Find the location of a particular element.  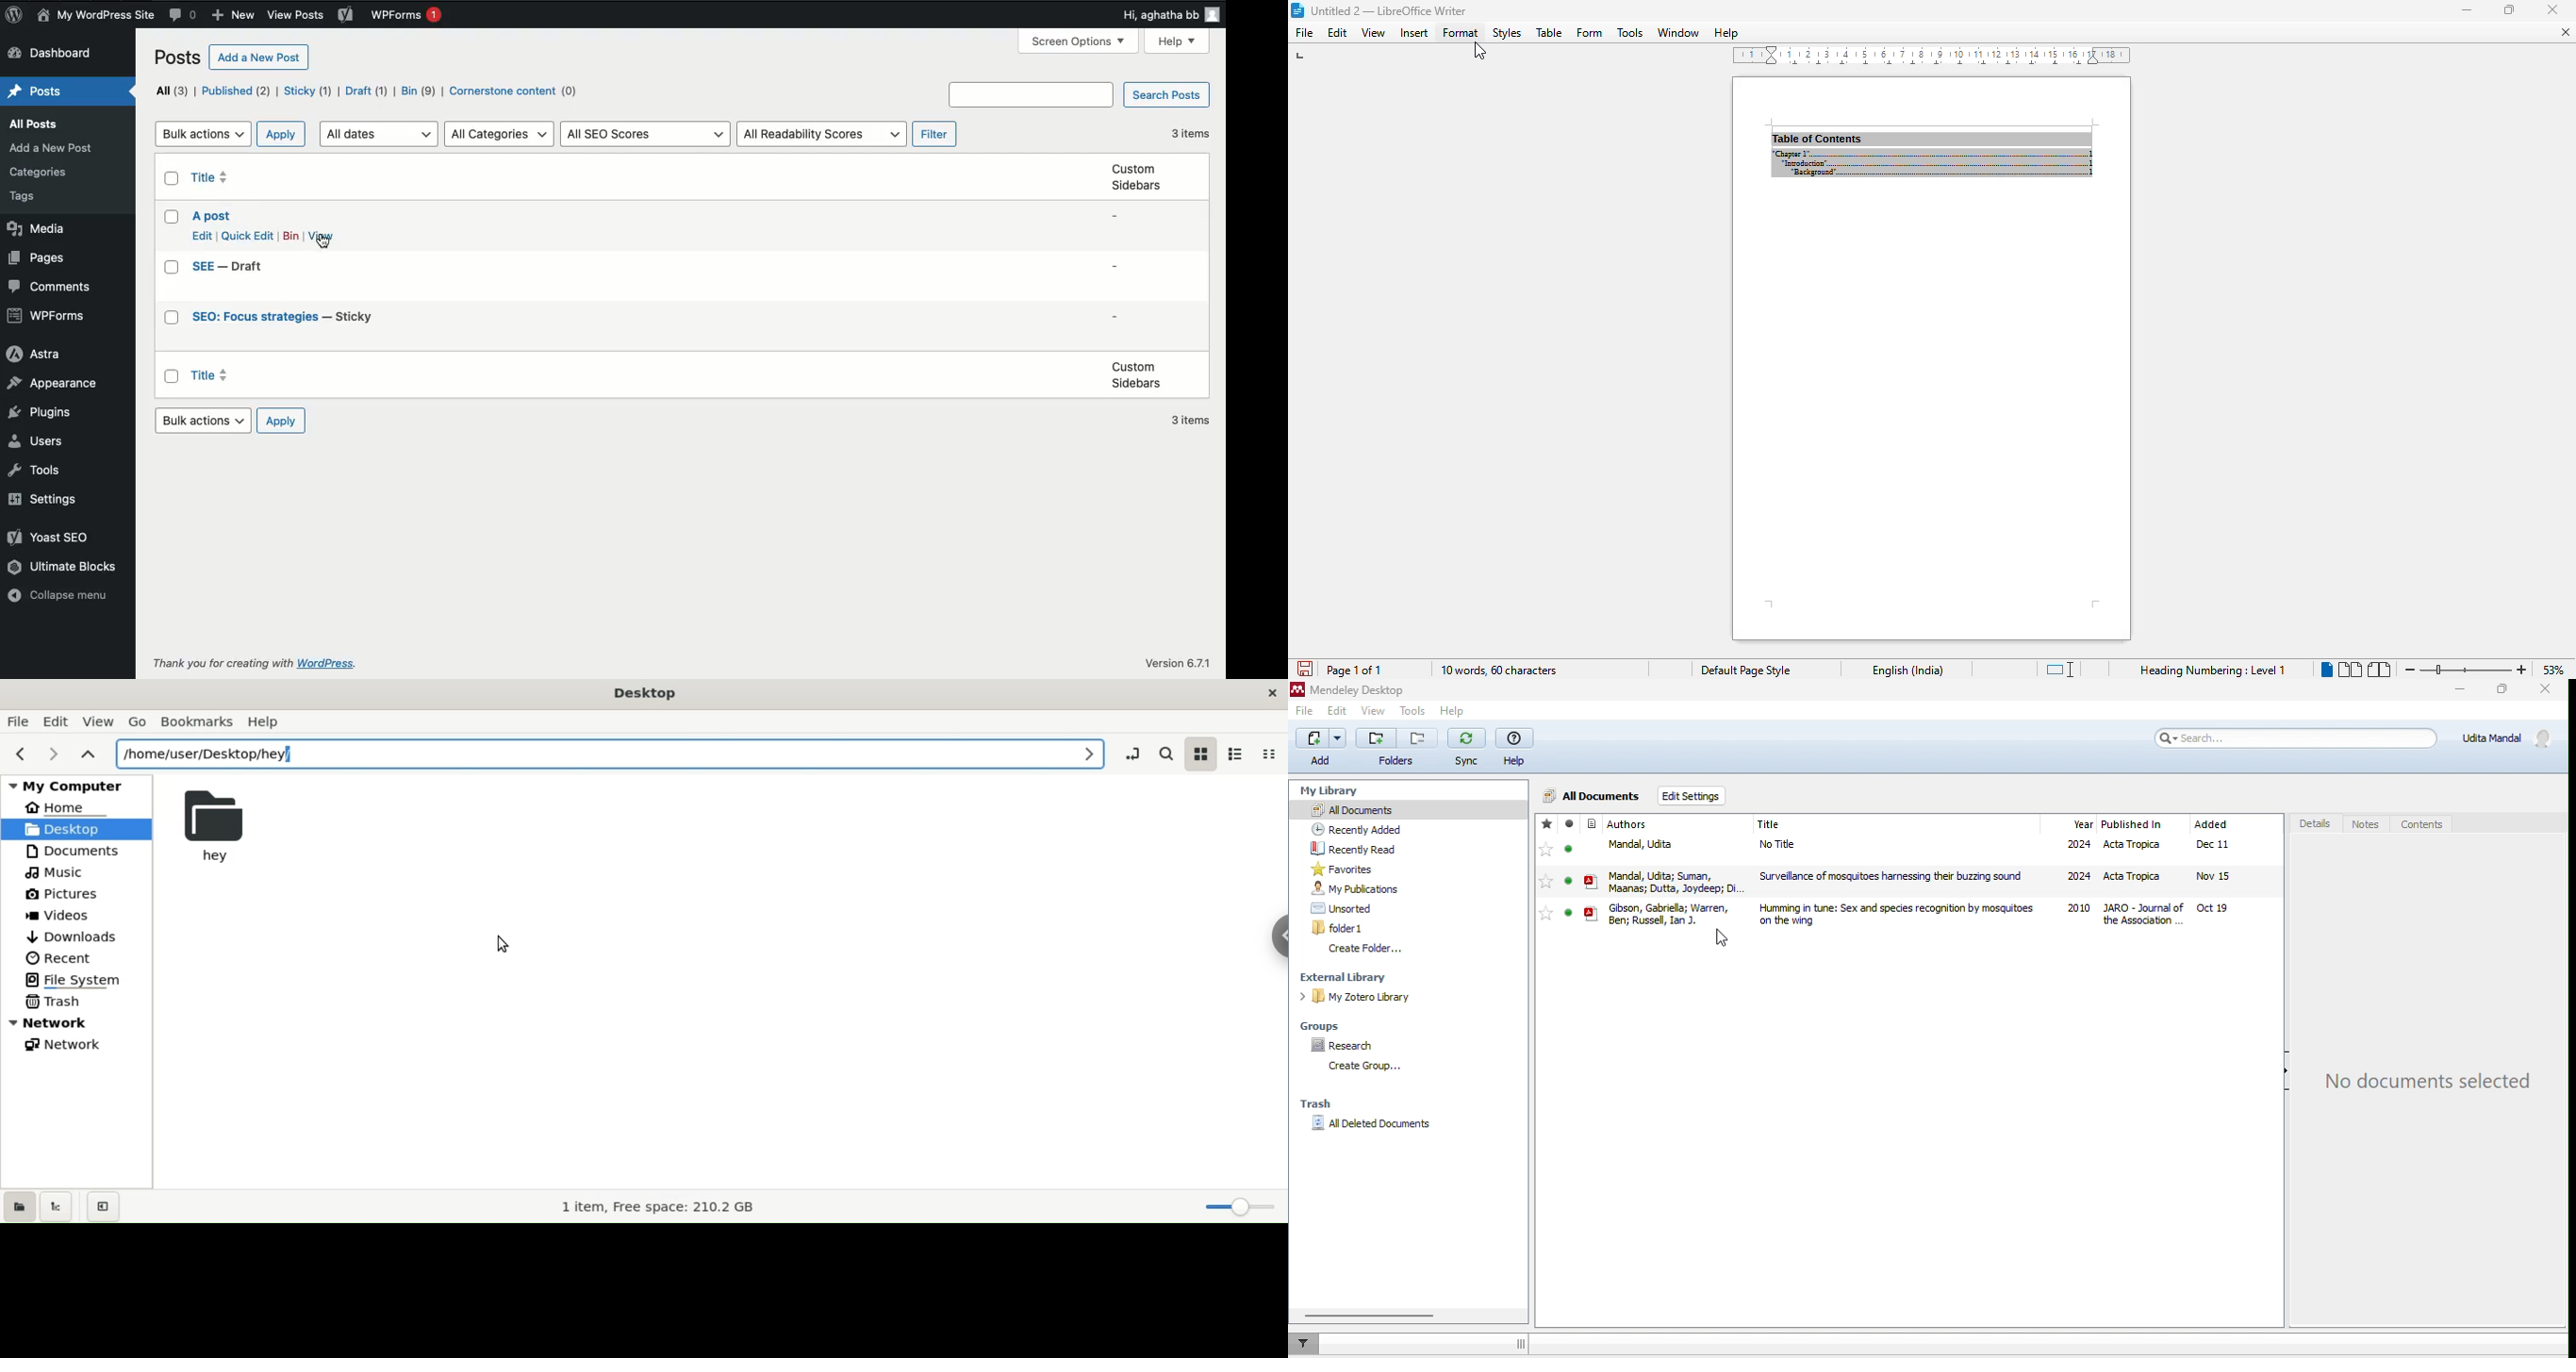

close document is located at coordinates (2566, 32).